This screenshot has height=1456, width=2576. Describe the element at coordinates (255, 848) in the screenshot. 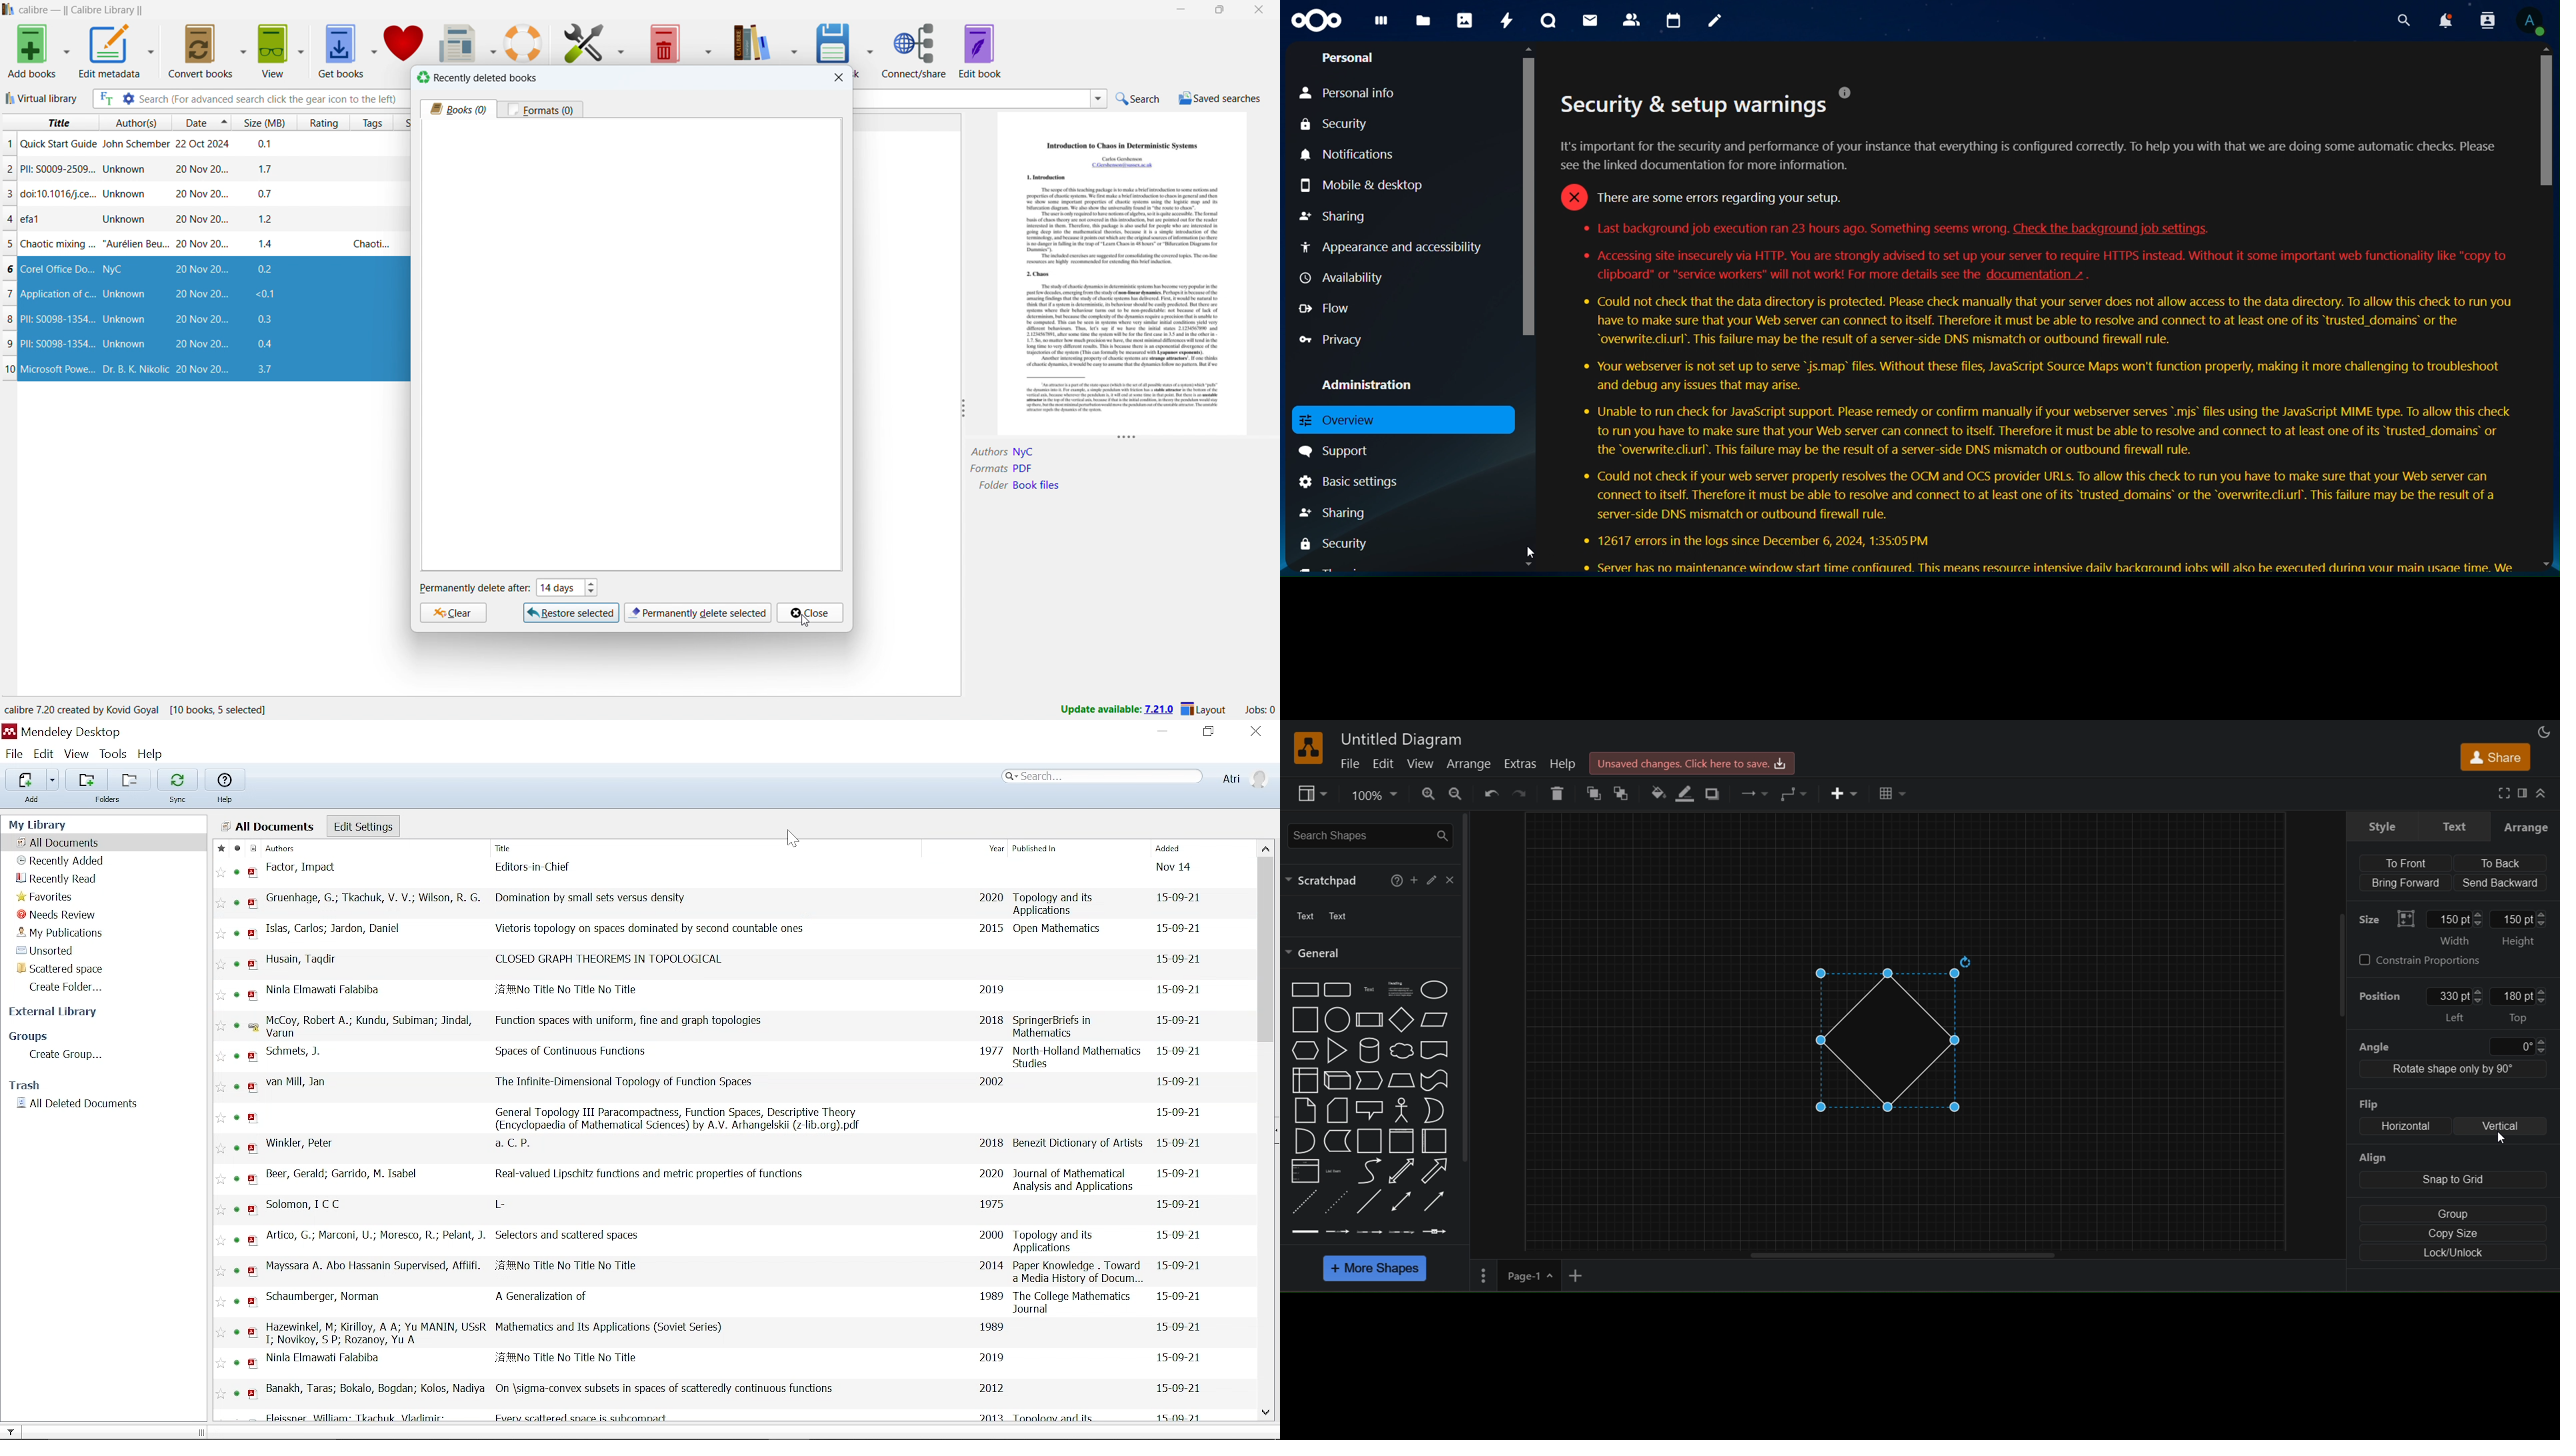

I see `Document format` at that location.